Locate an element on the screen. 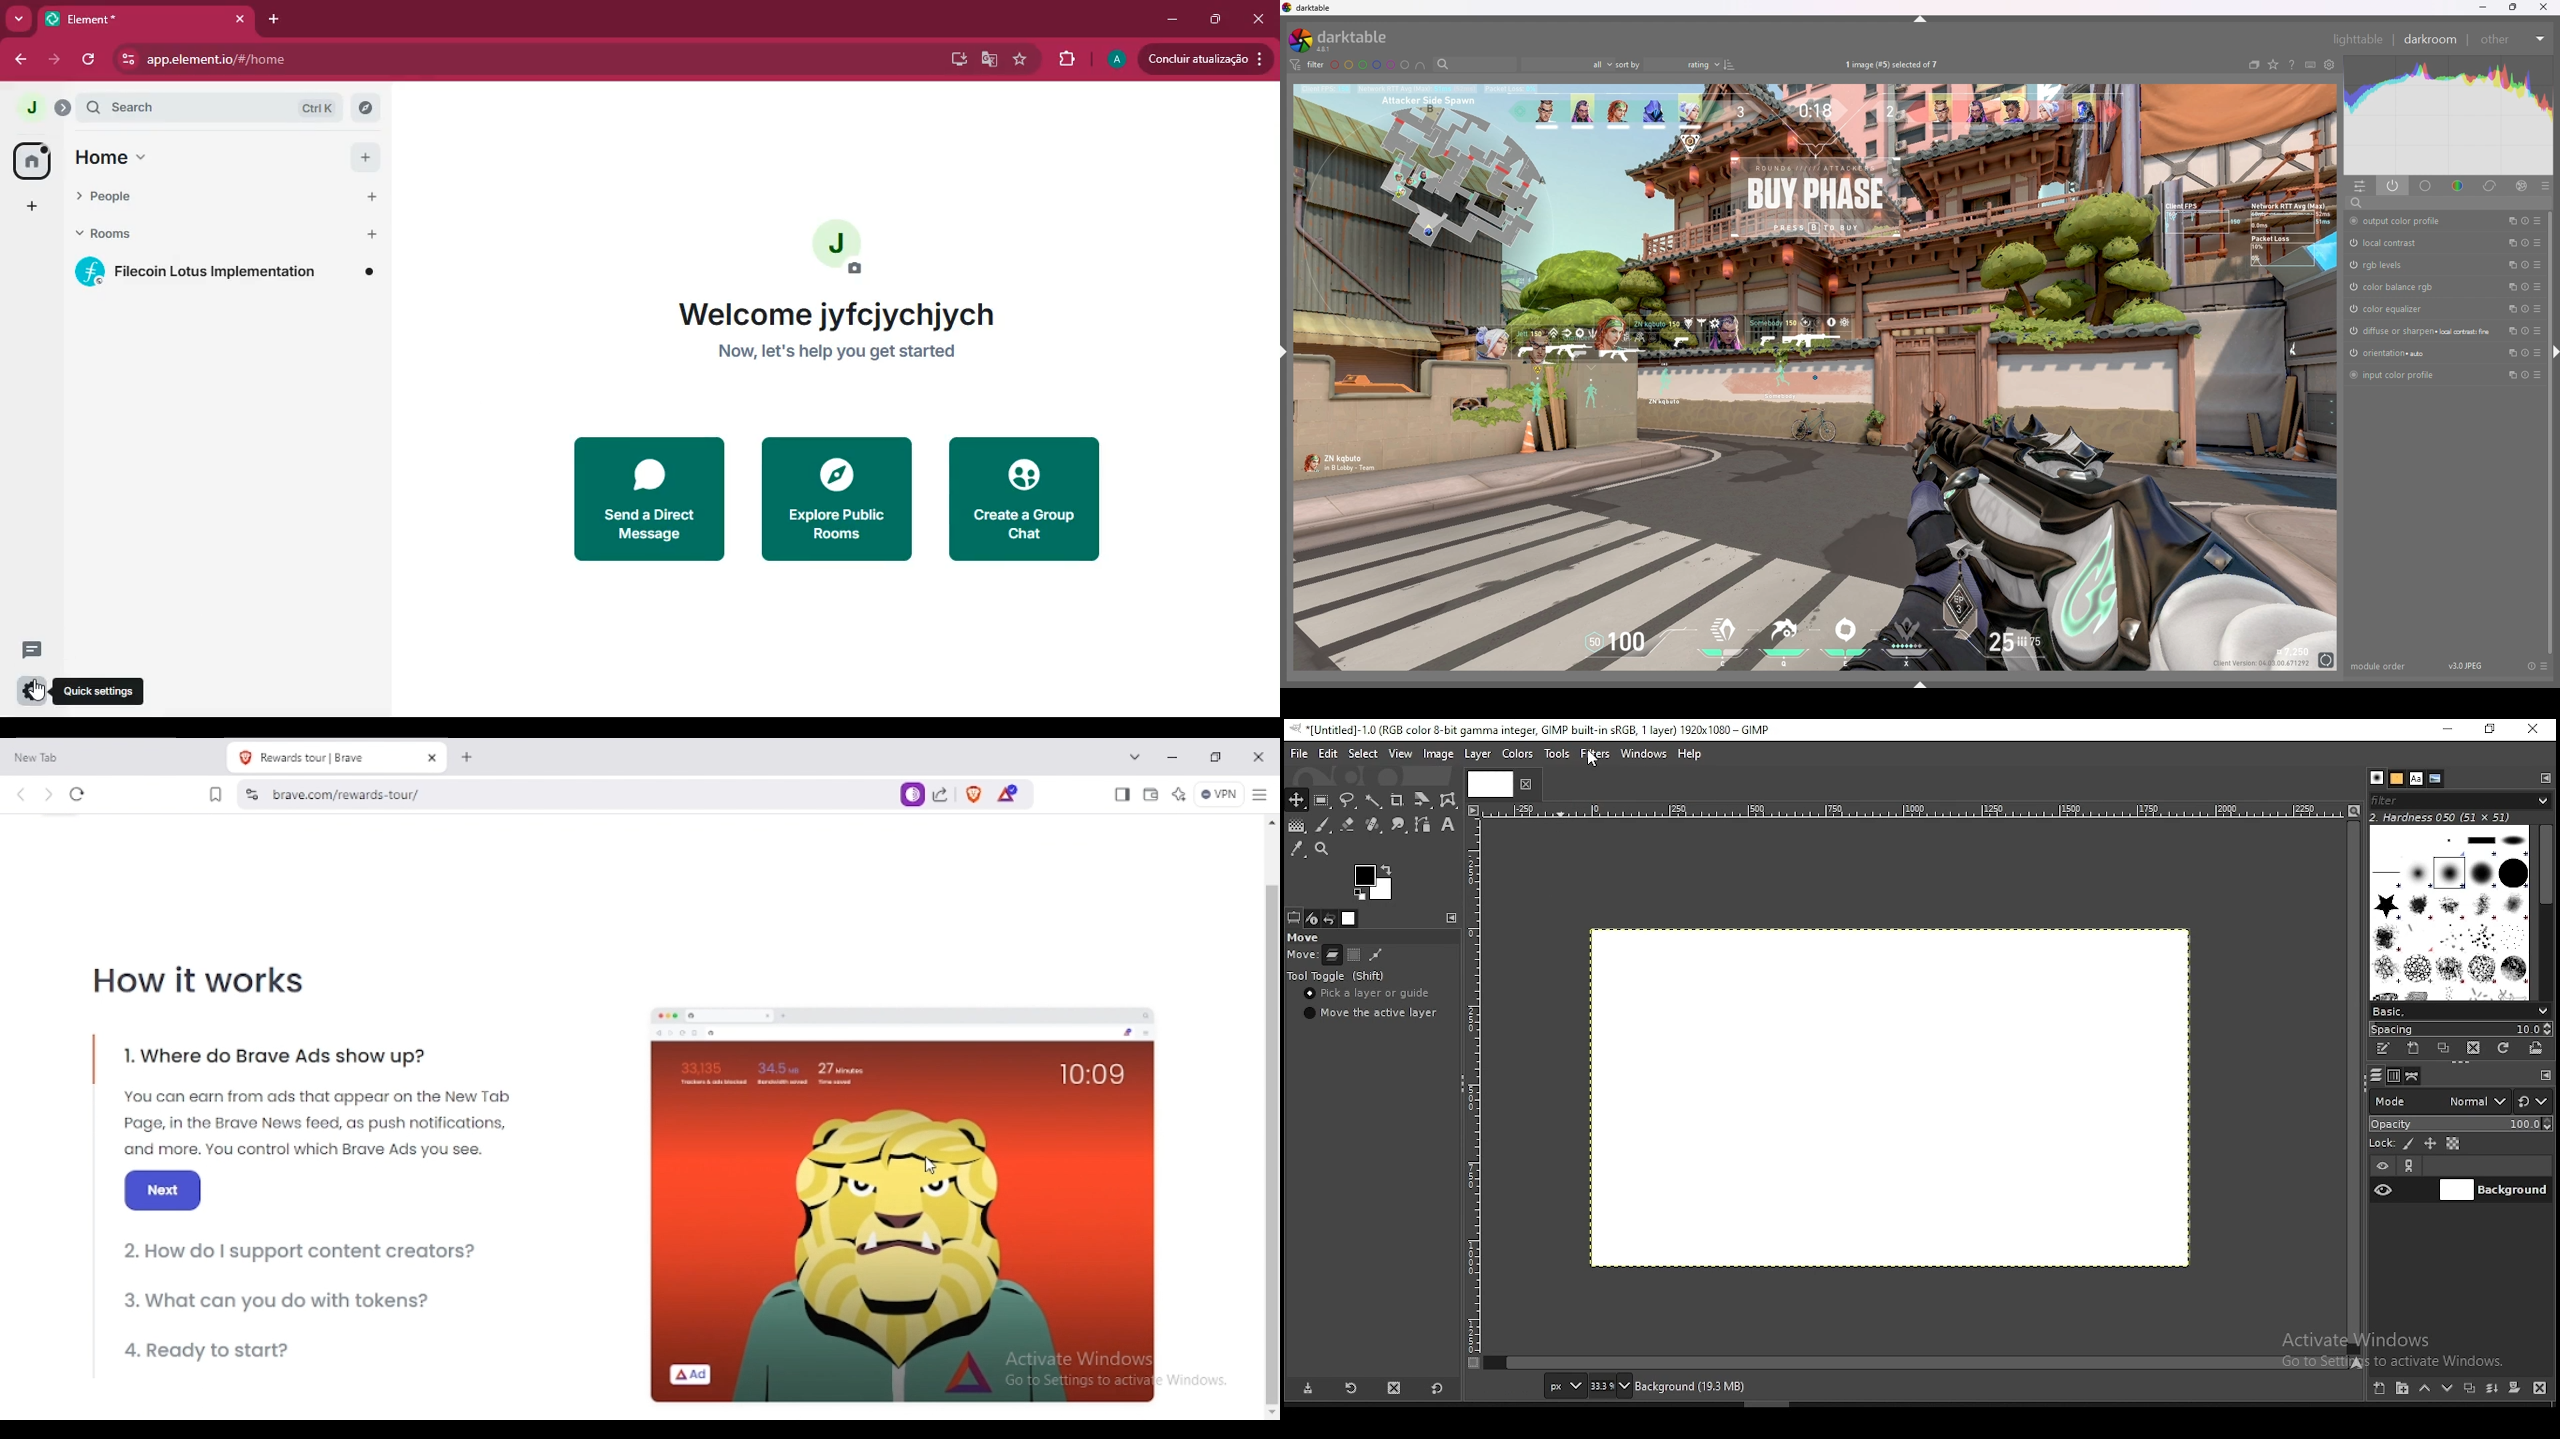 This screenshot has height=1456, width=2576. module order is located at coordinates (2380, 666).